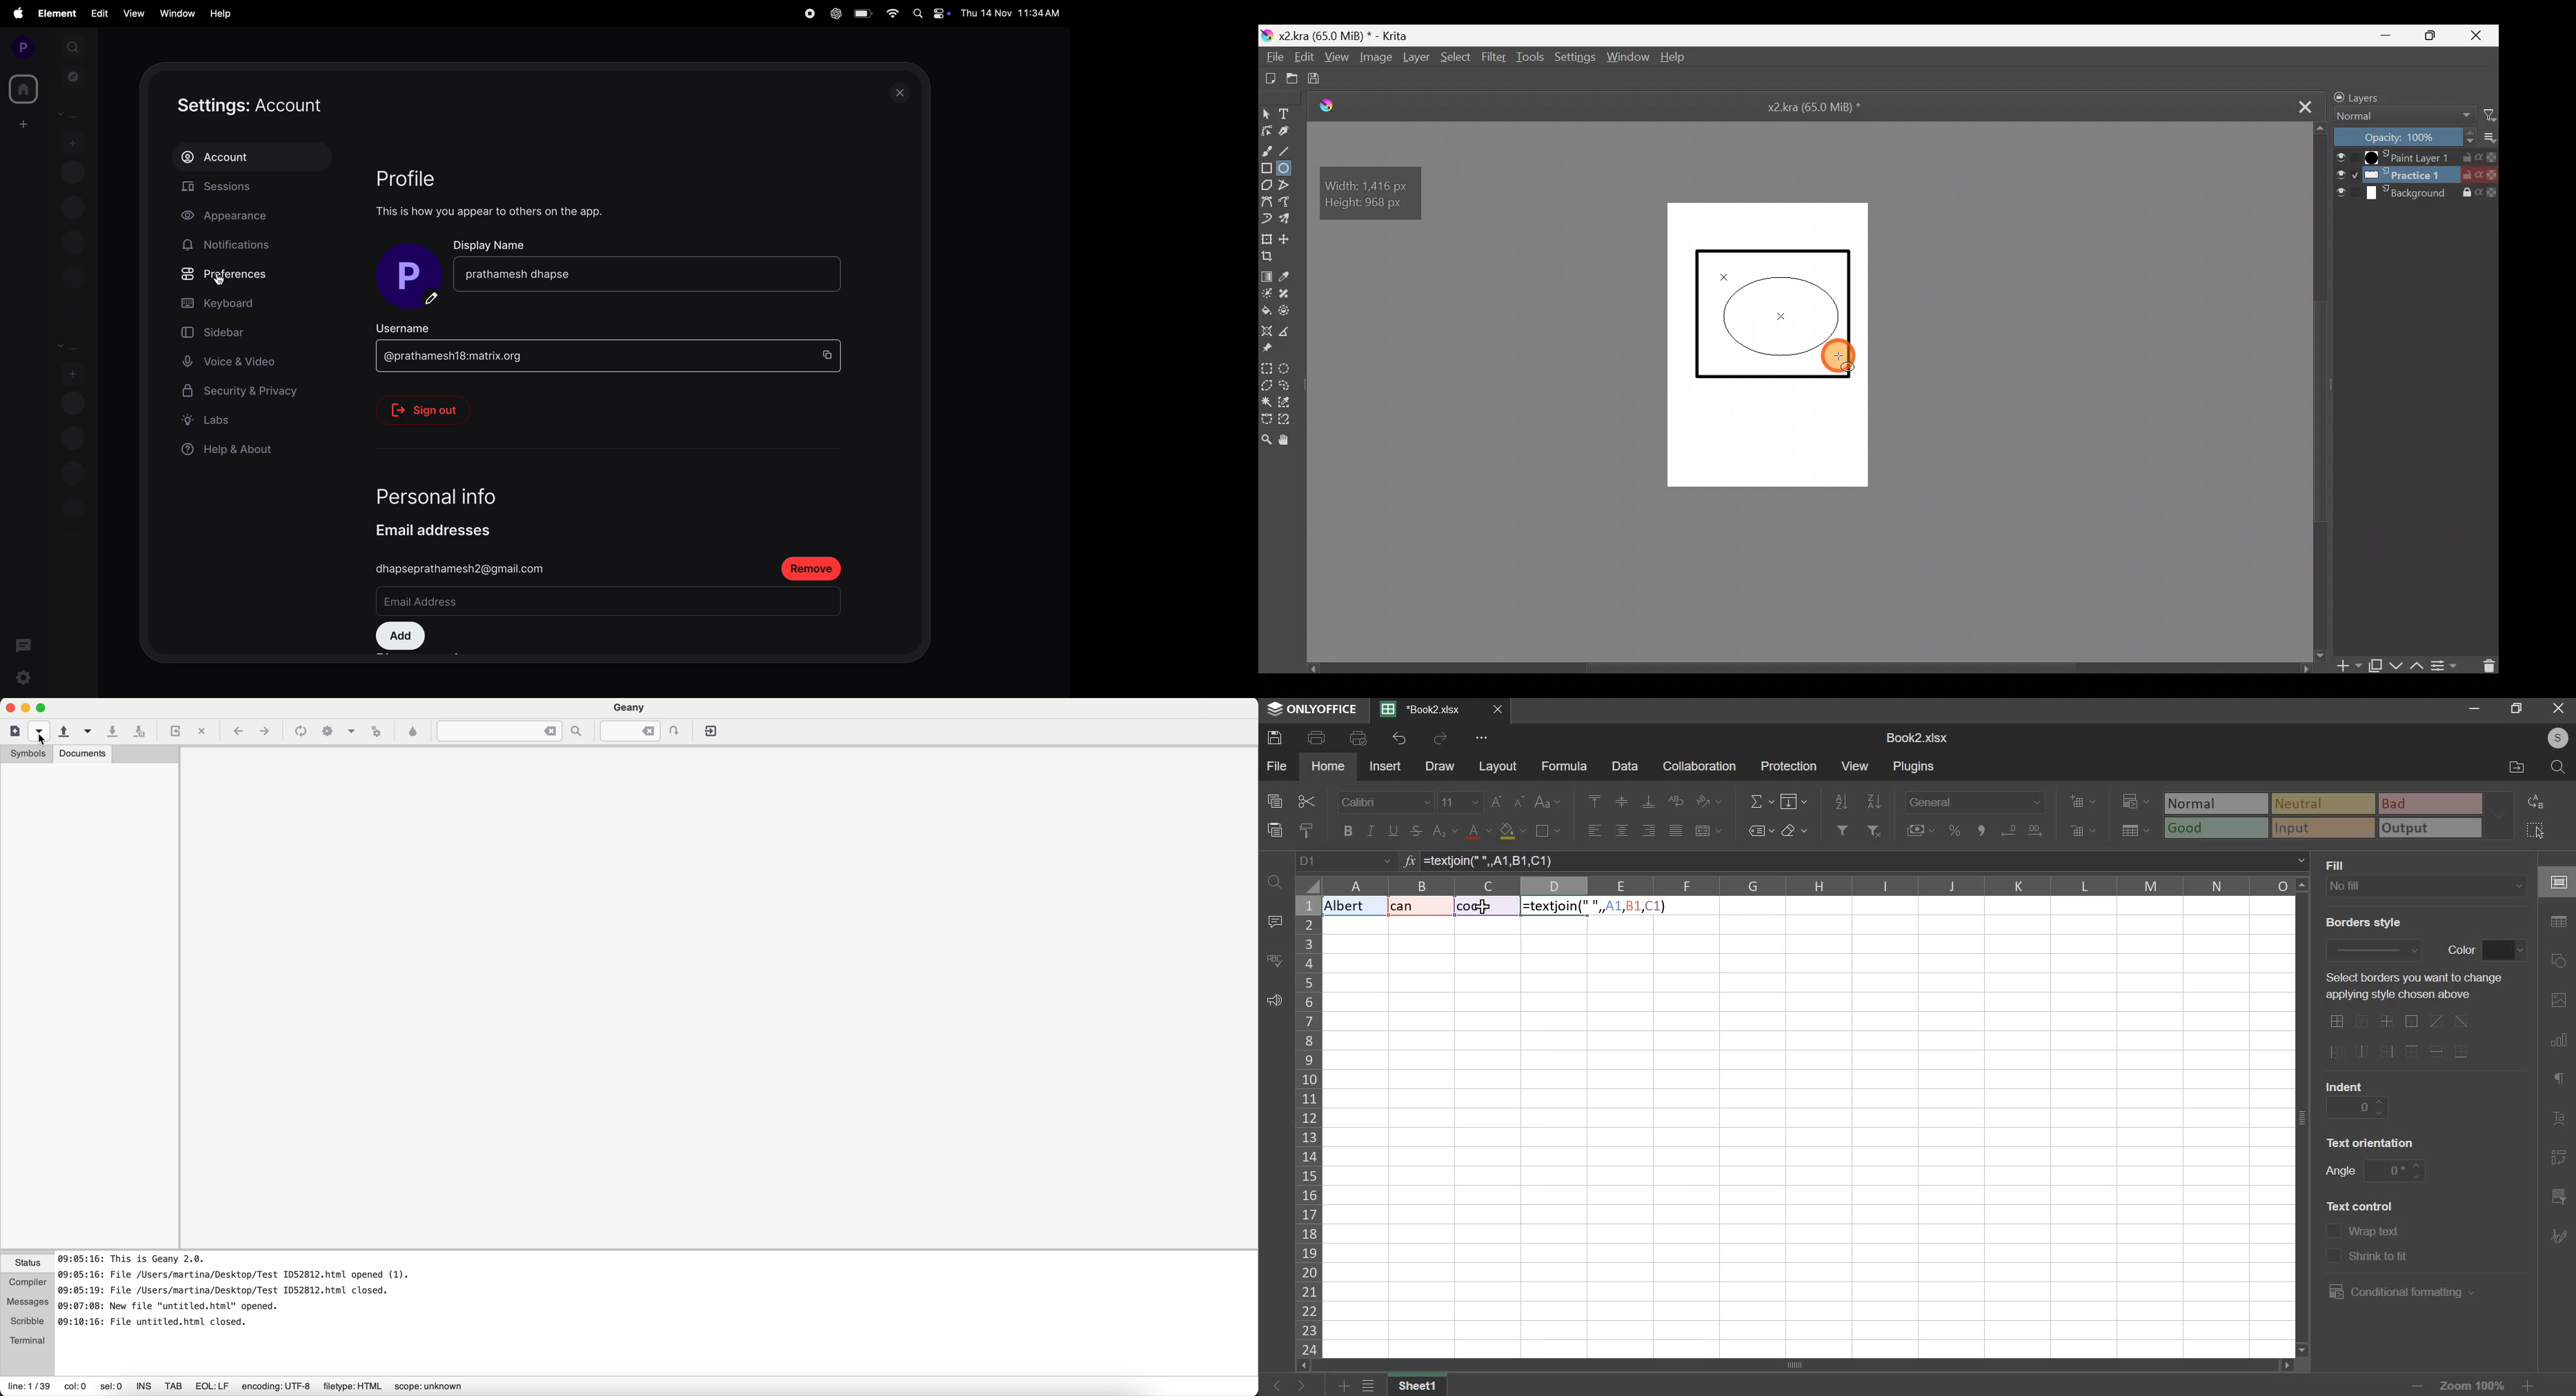 This screenshot has width=2576, height=1400. Describe the element at coordinates (721, 998) in the screenshot. I see `workspace` at that location.